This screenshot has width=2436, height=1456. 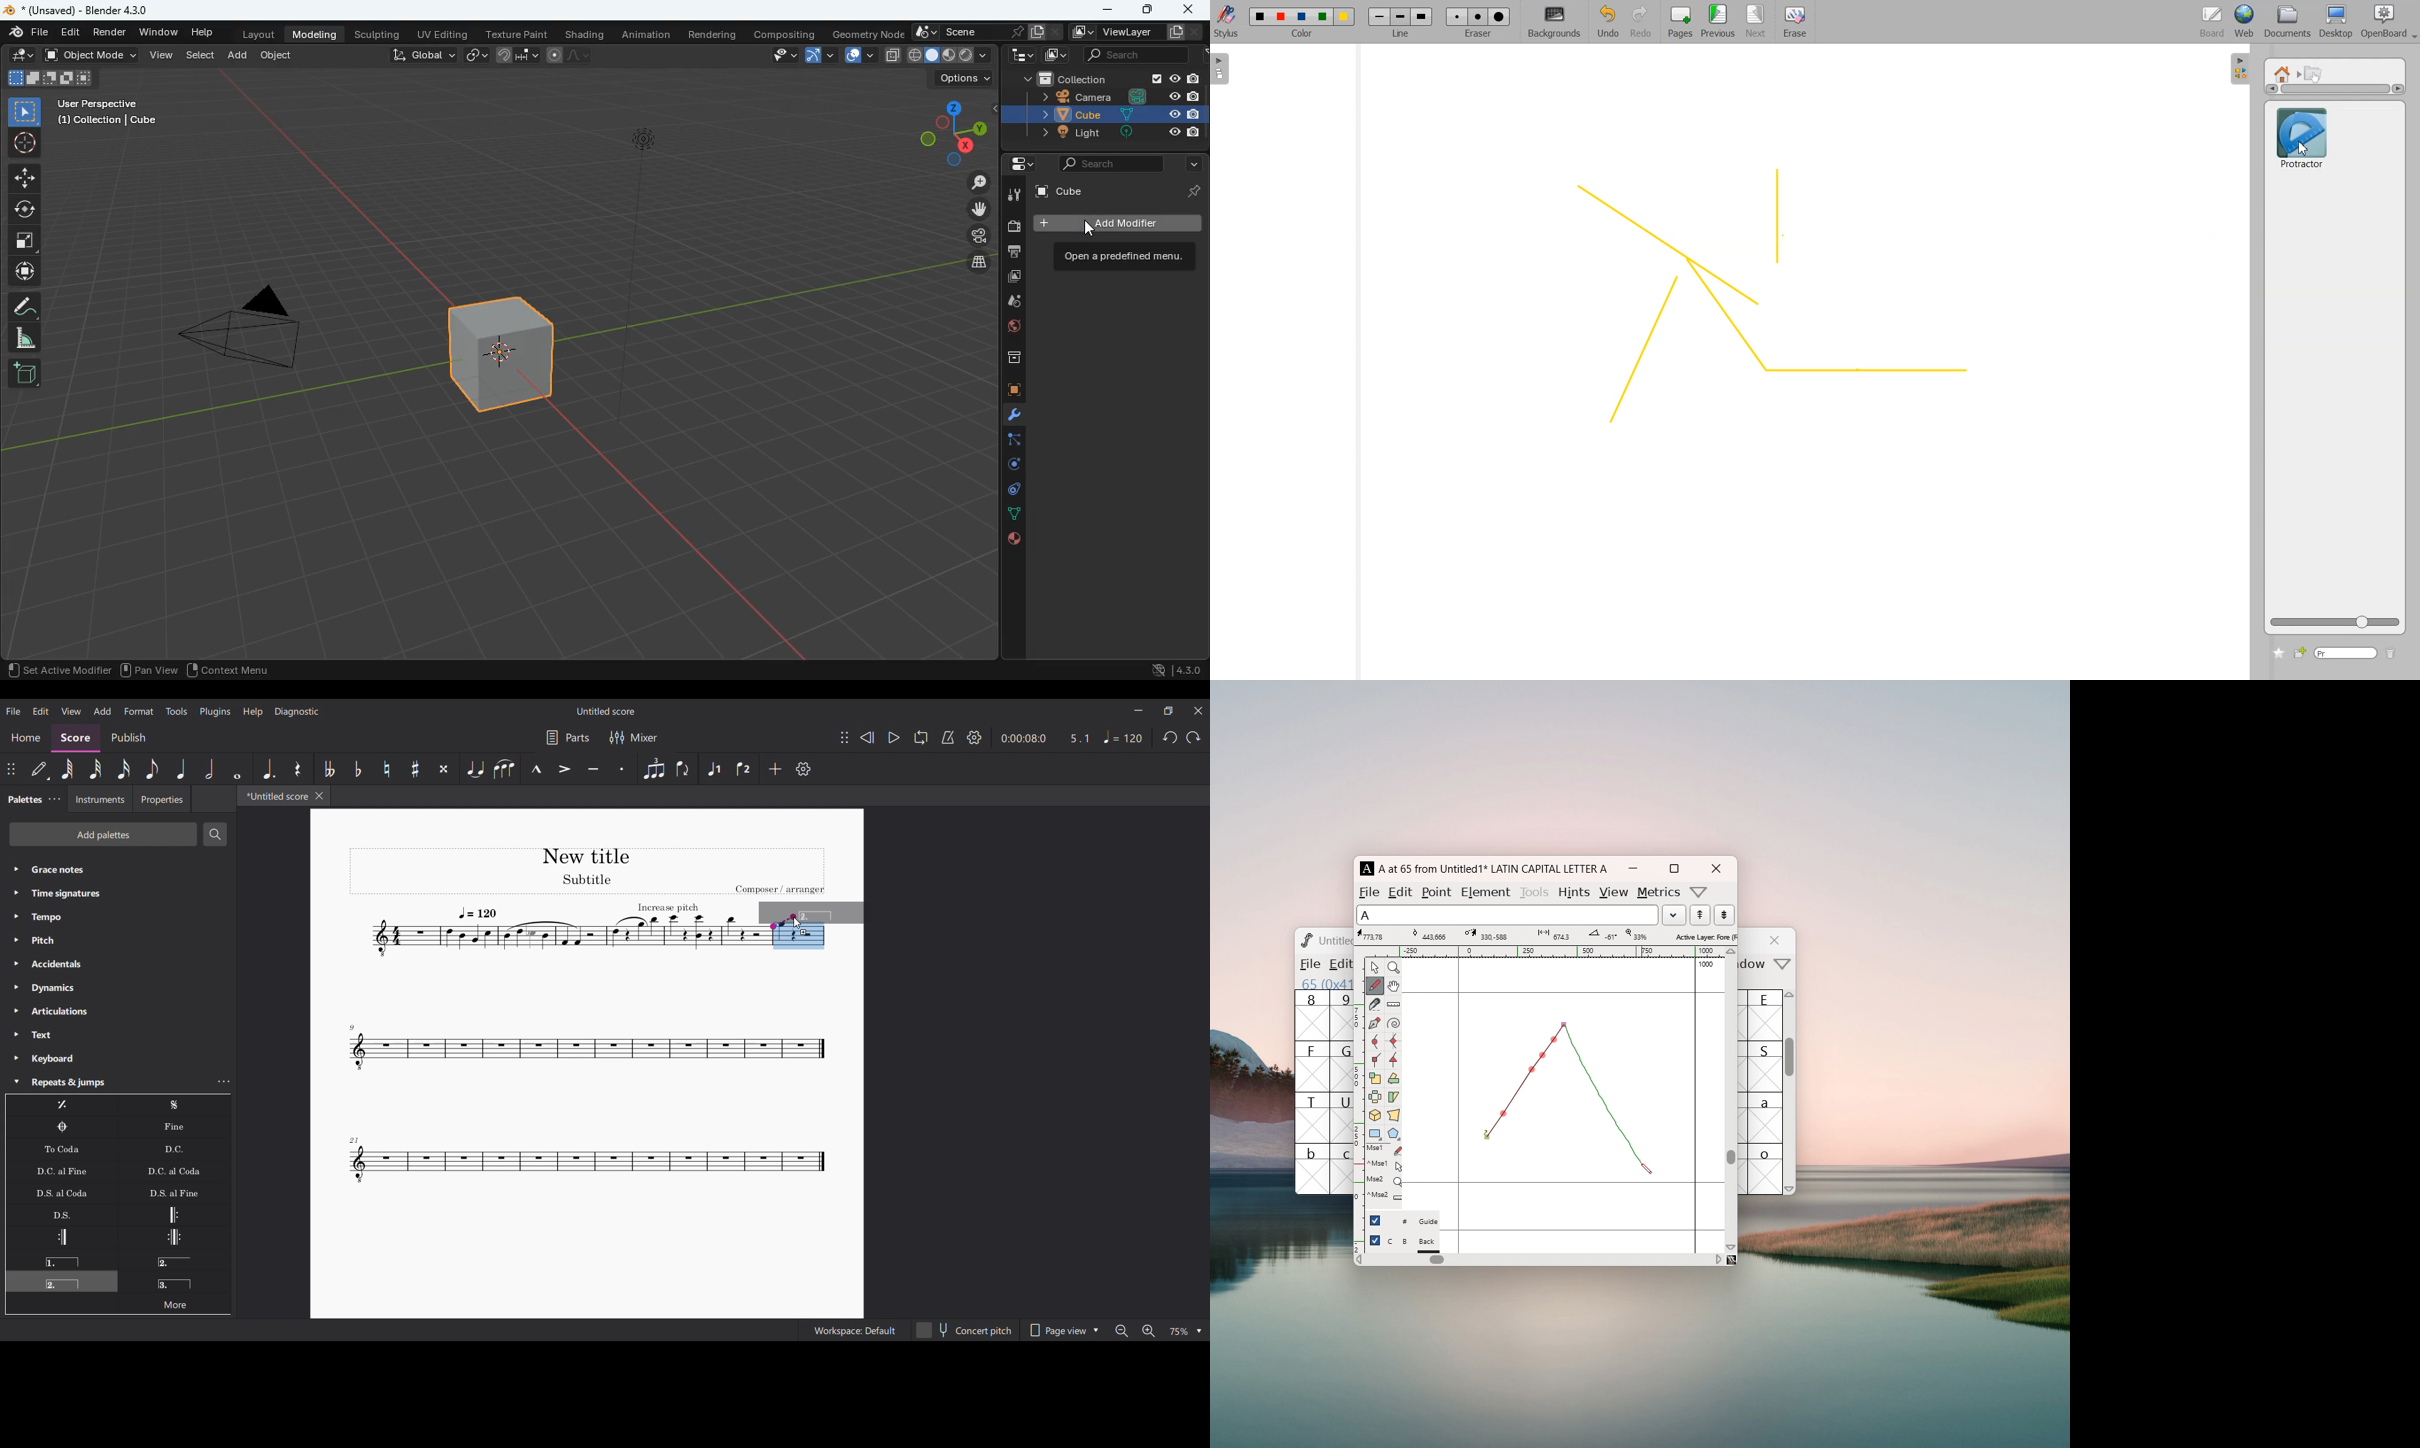 I want to click on viewlayer, so click(x=1112, y=34).